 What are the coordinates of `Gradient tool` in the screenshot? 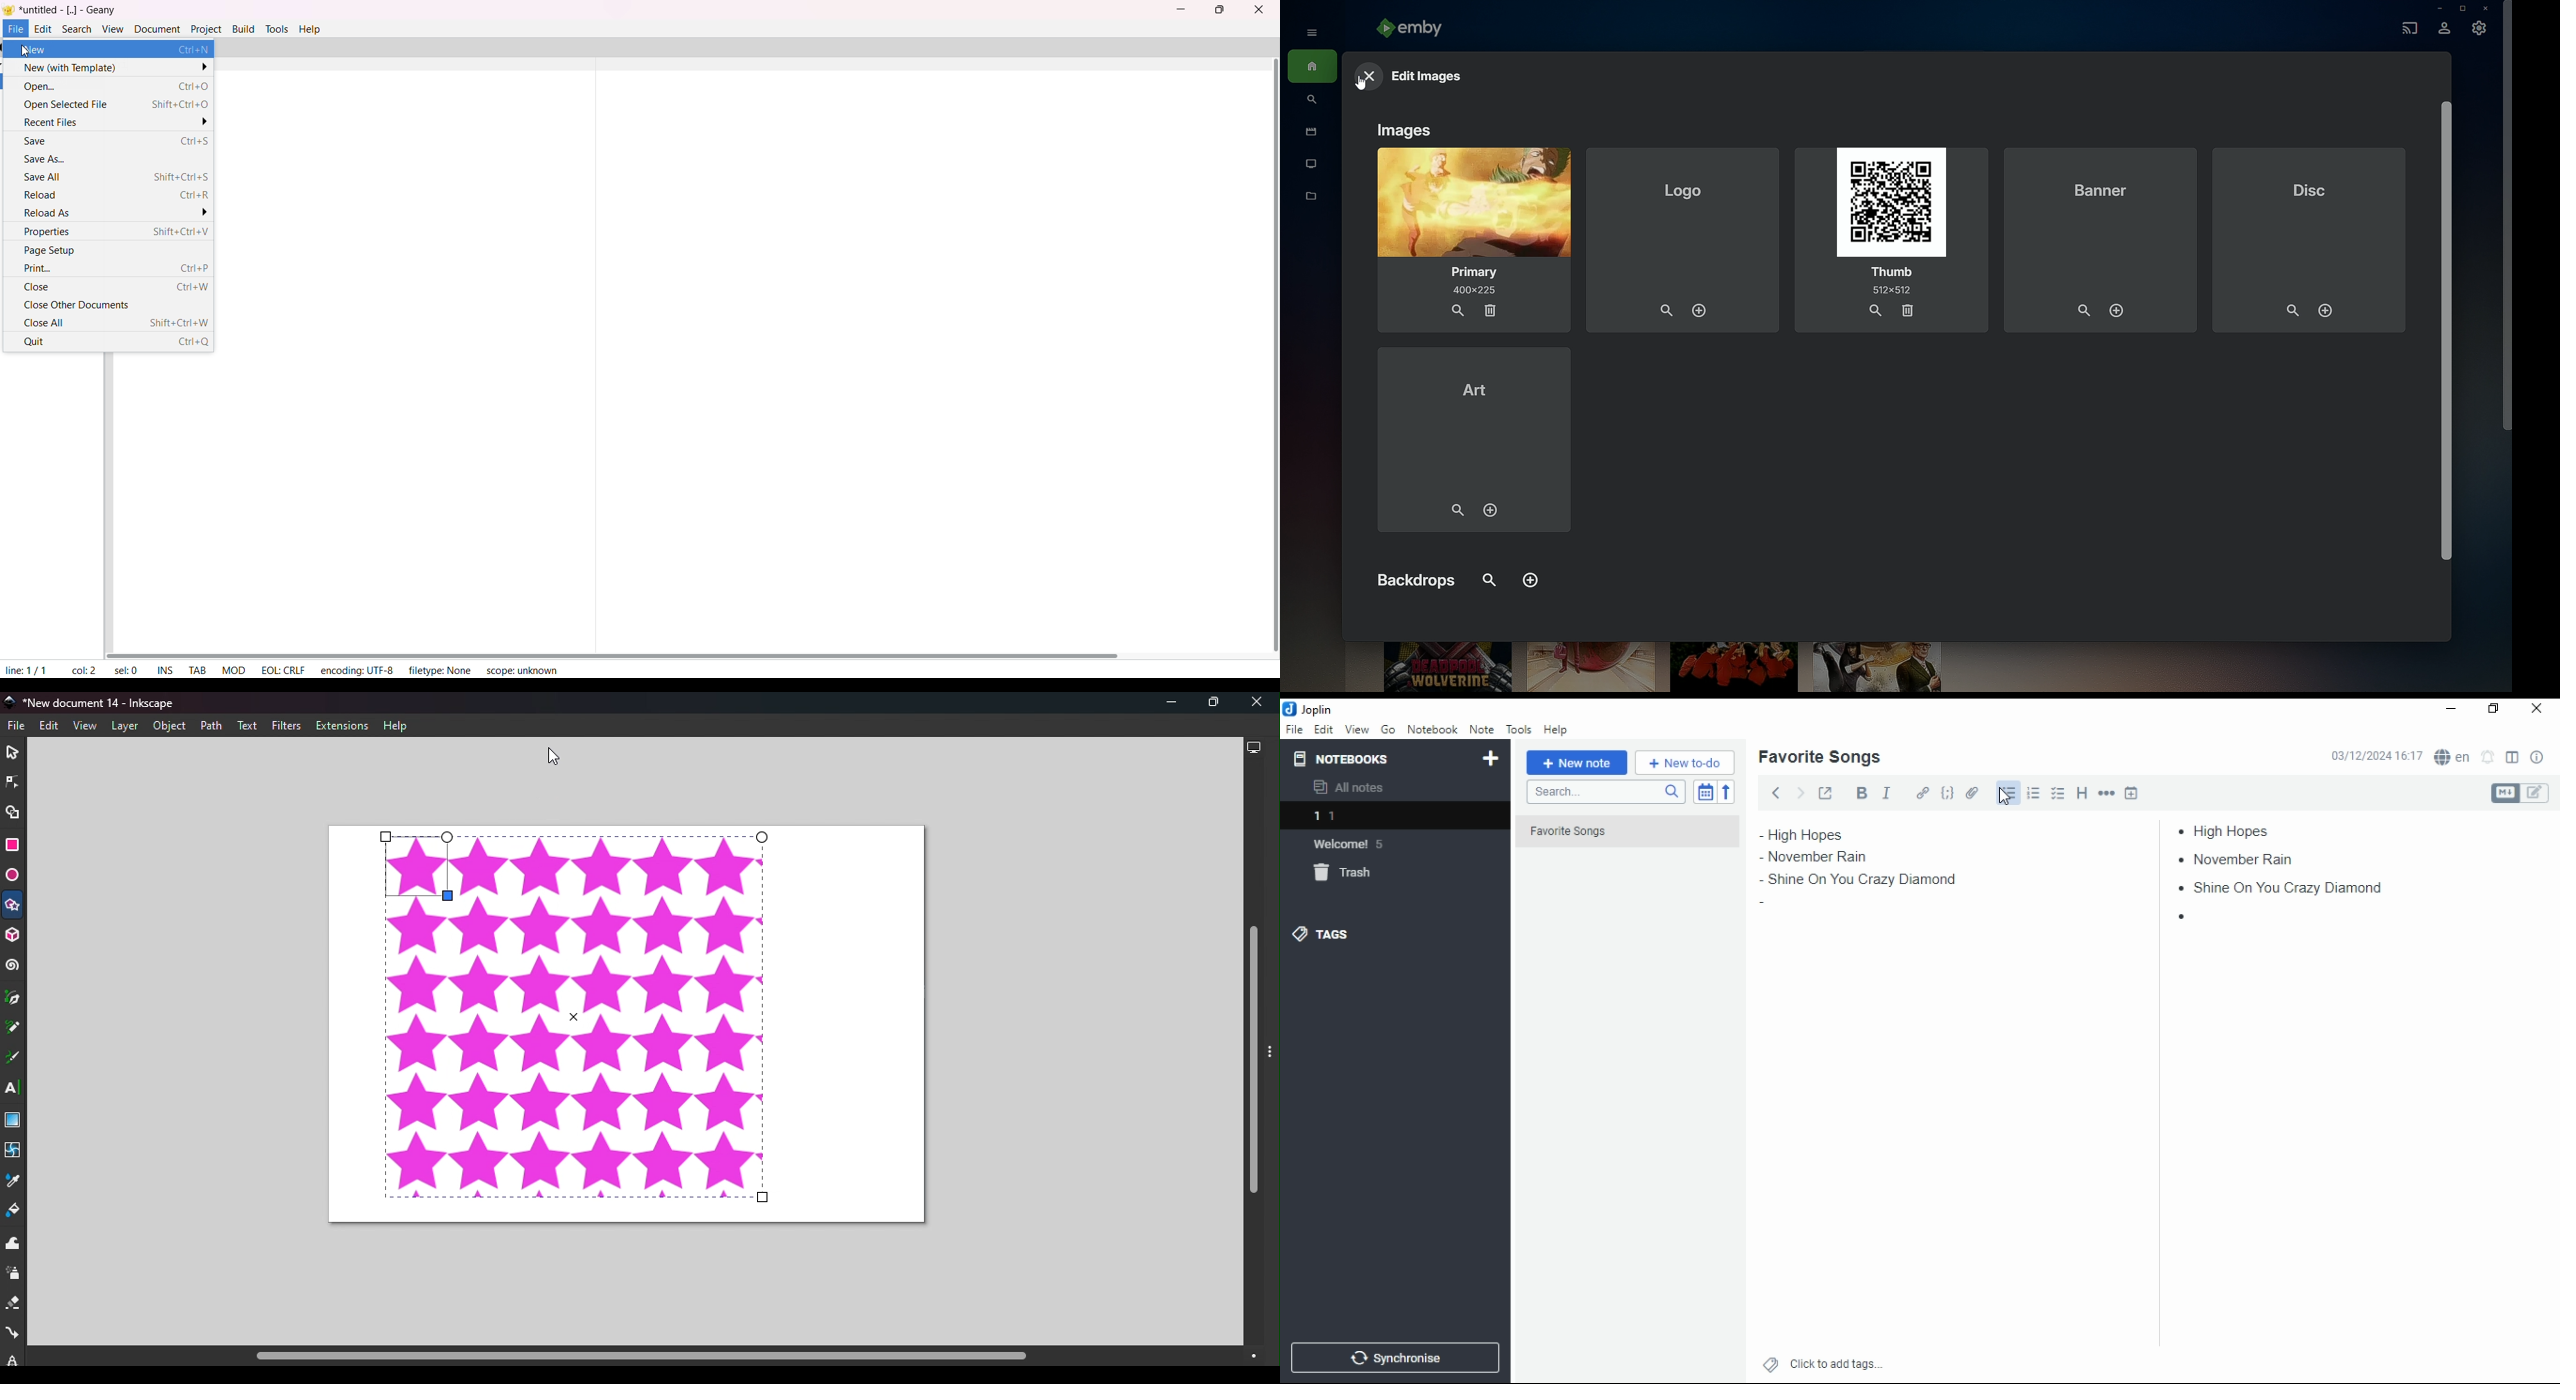 It's located at (14, 1122).